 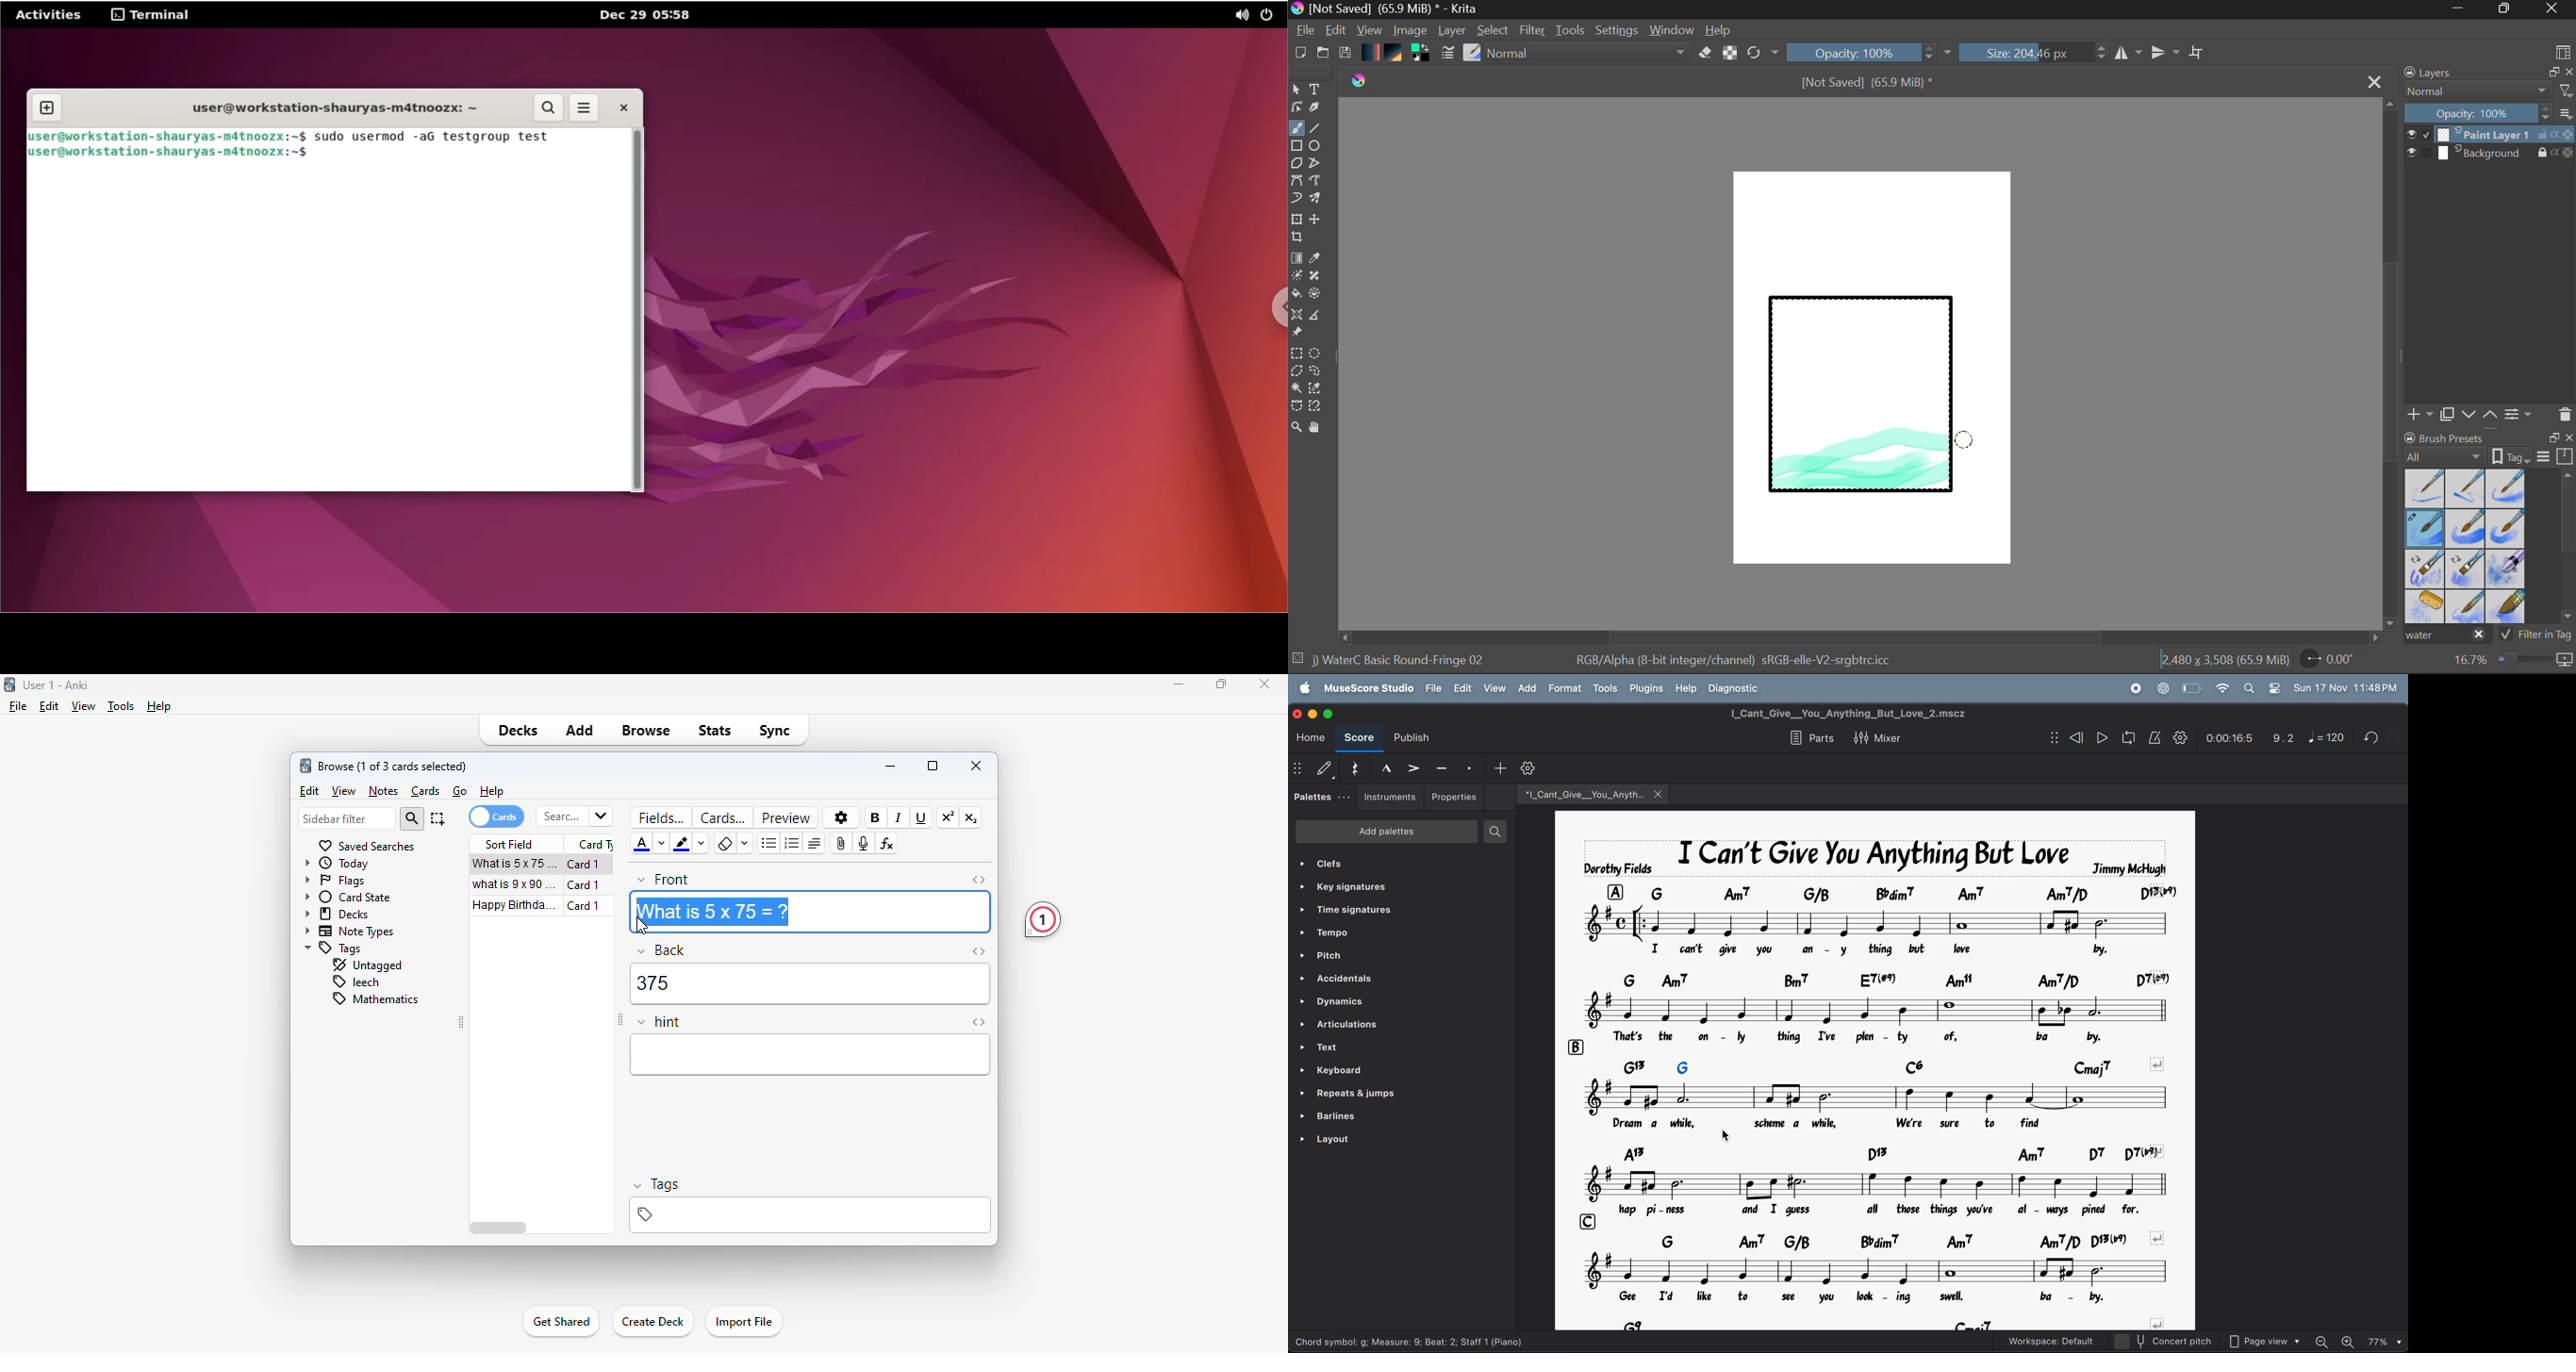 I want to click on mathematics, so click(x=377, y=999).